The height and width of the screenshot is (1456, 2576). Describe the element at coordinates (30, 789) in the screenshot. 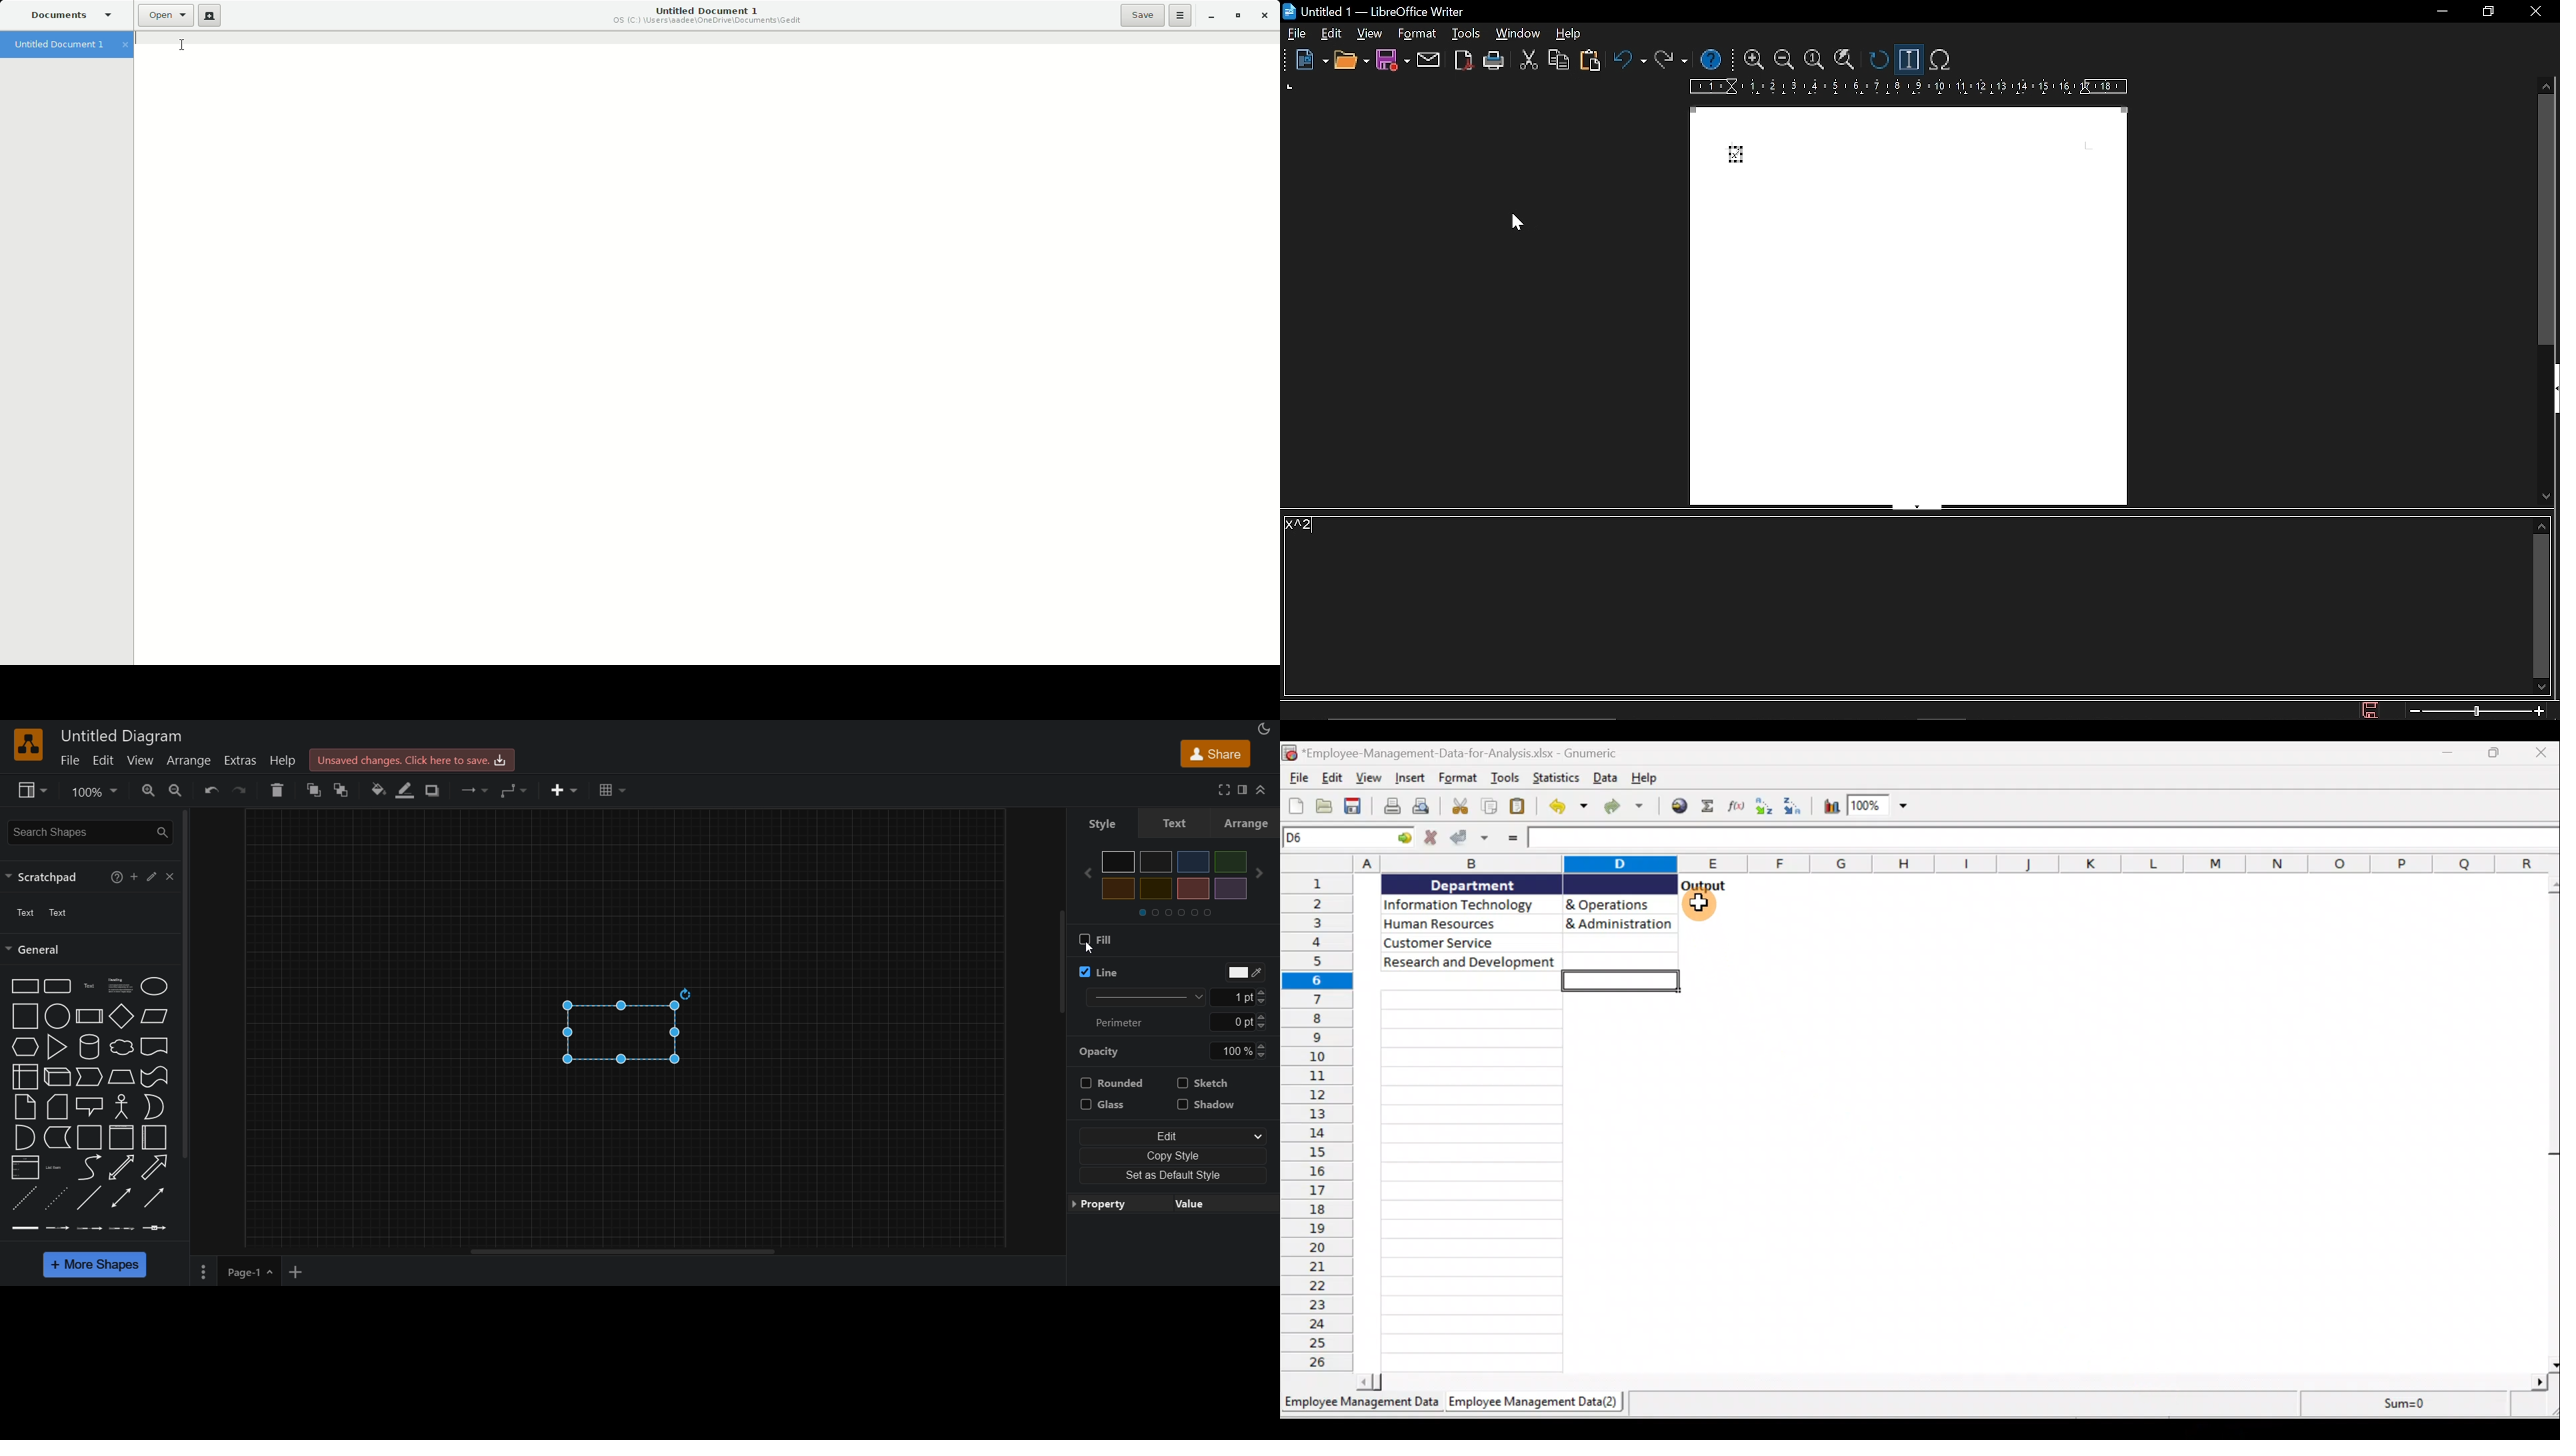

I see `view` at that location.